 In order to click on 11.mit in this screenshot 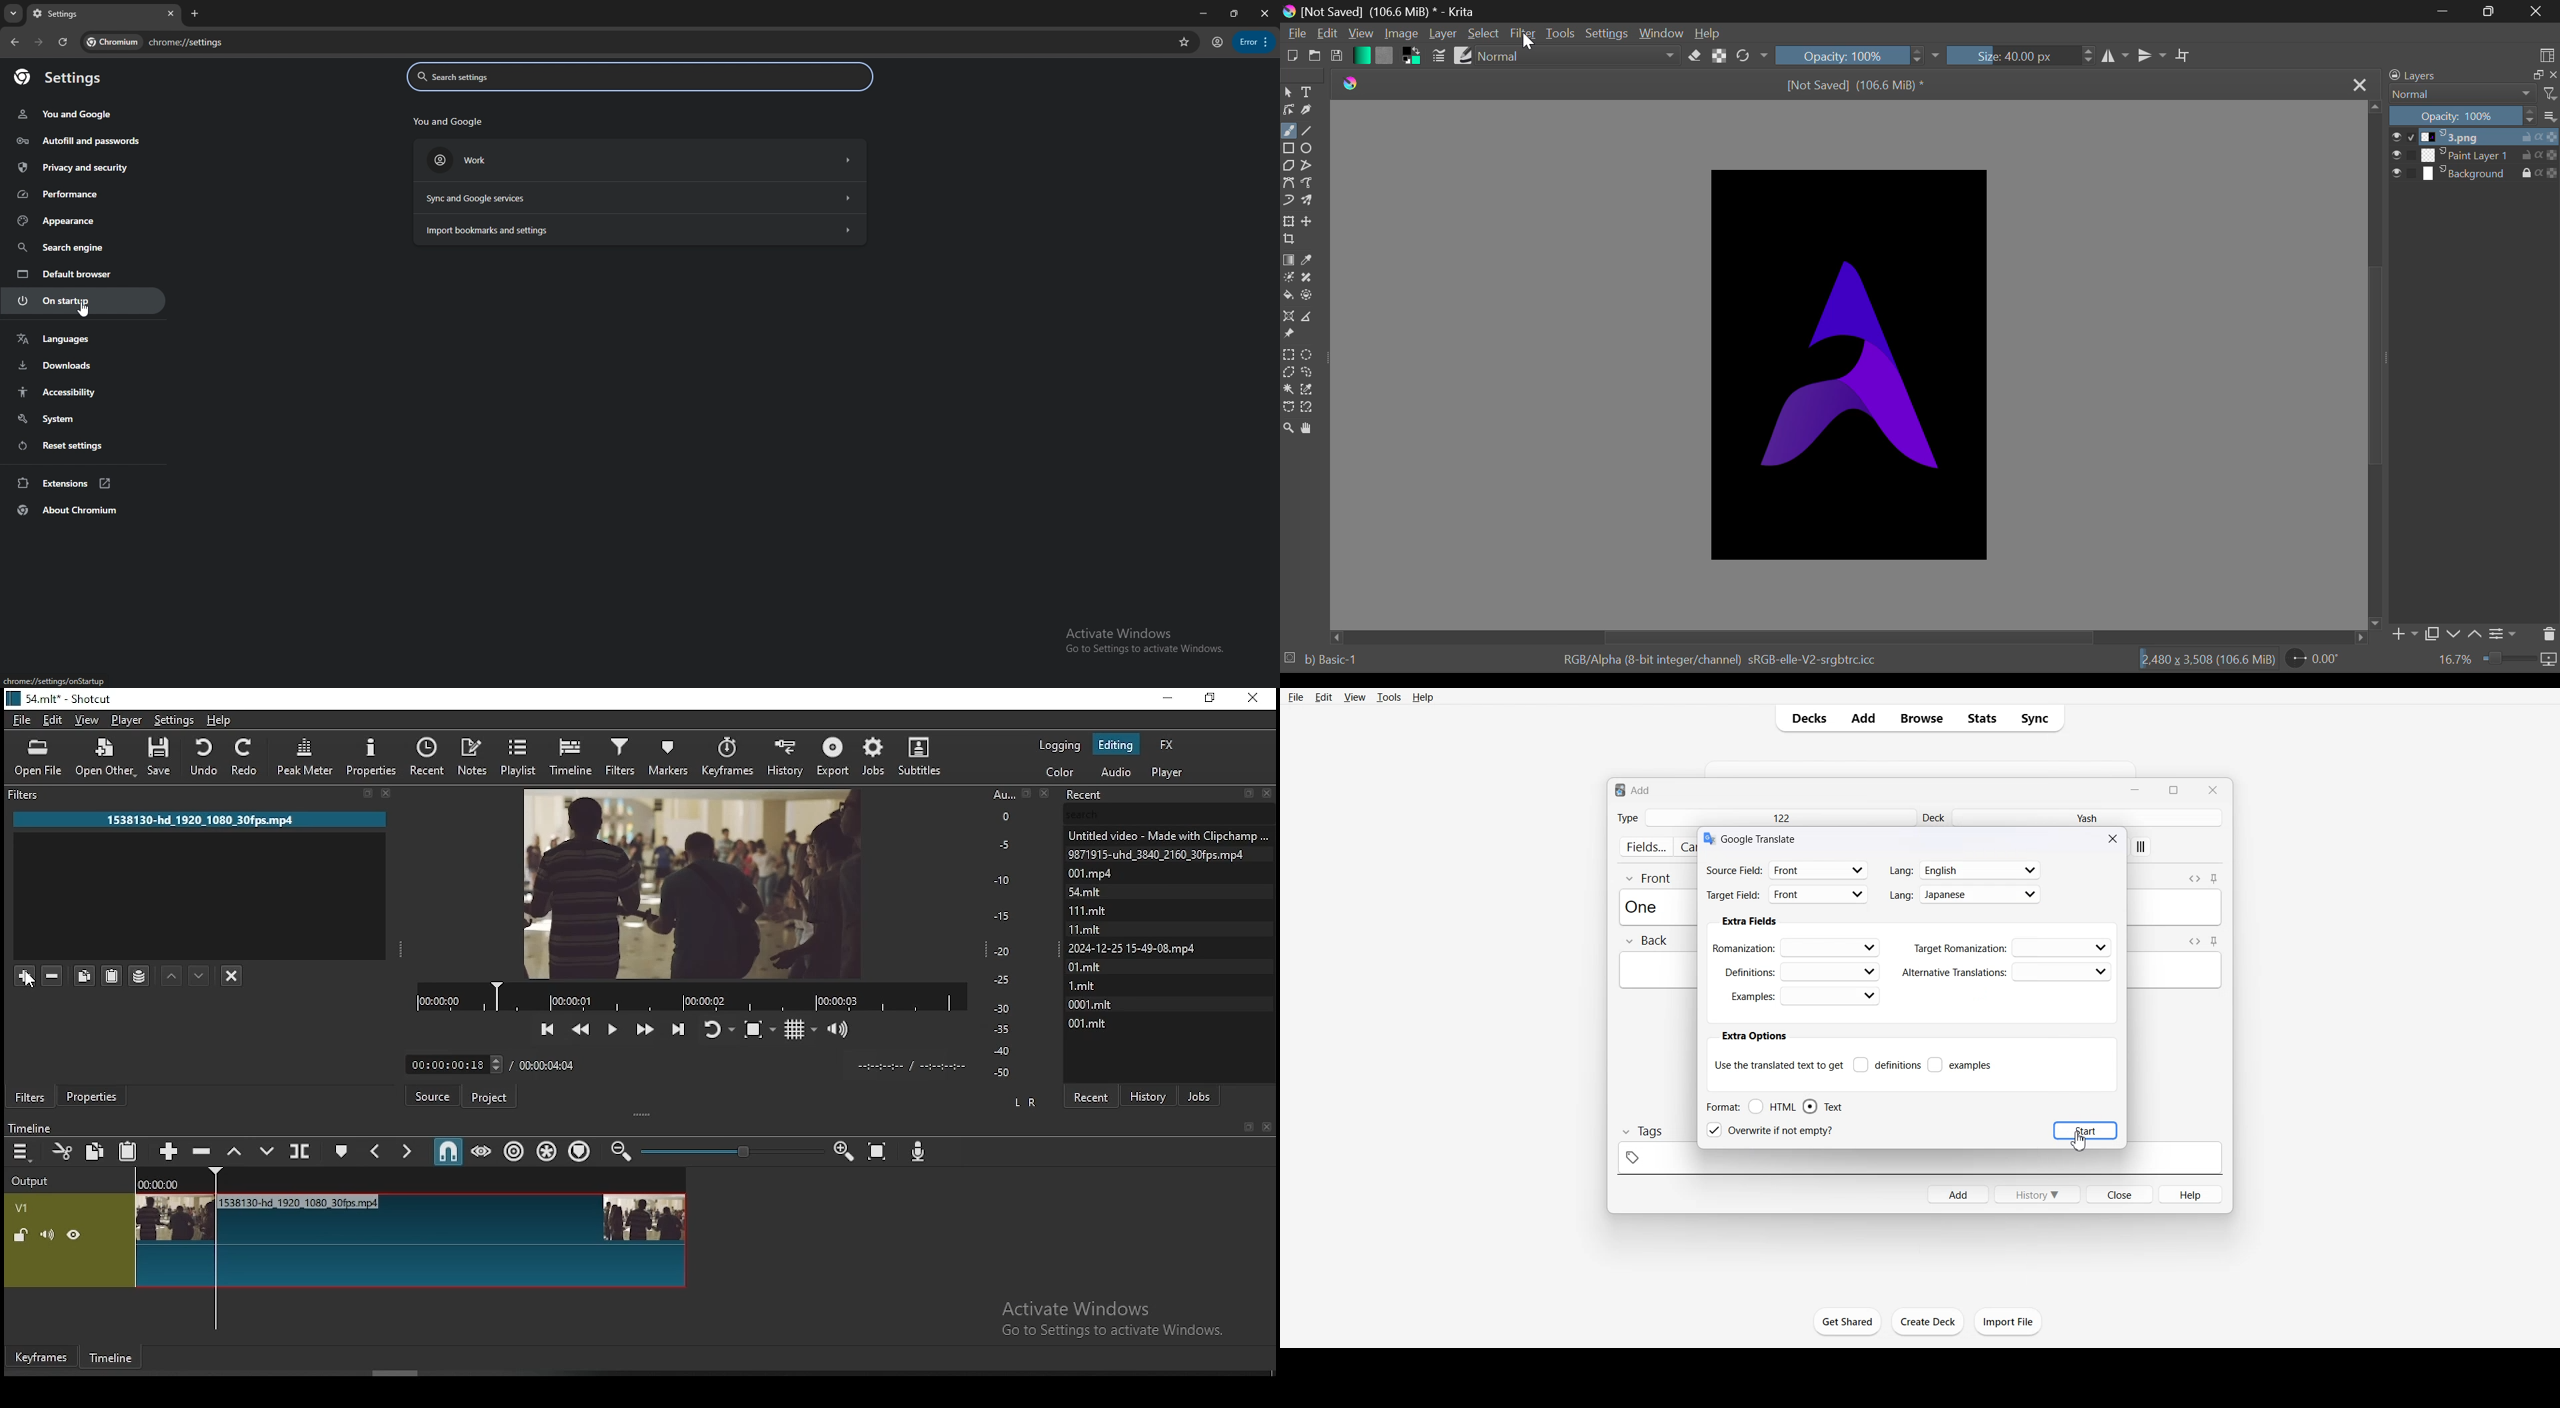, I will do `click(1083, 928)`.